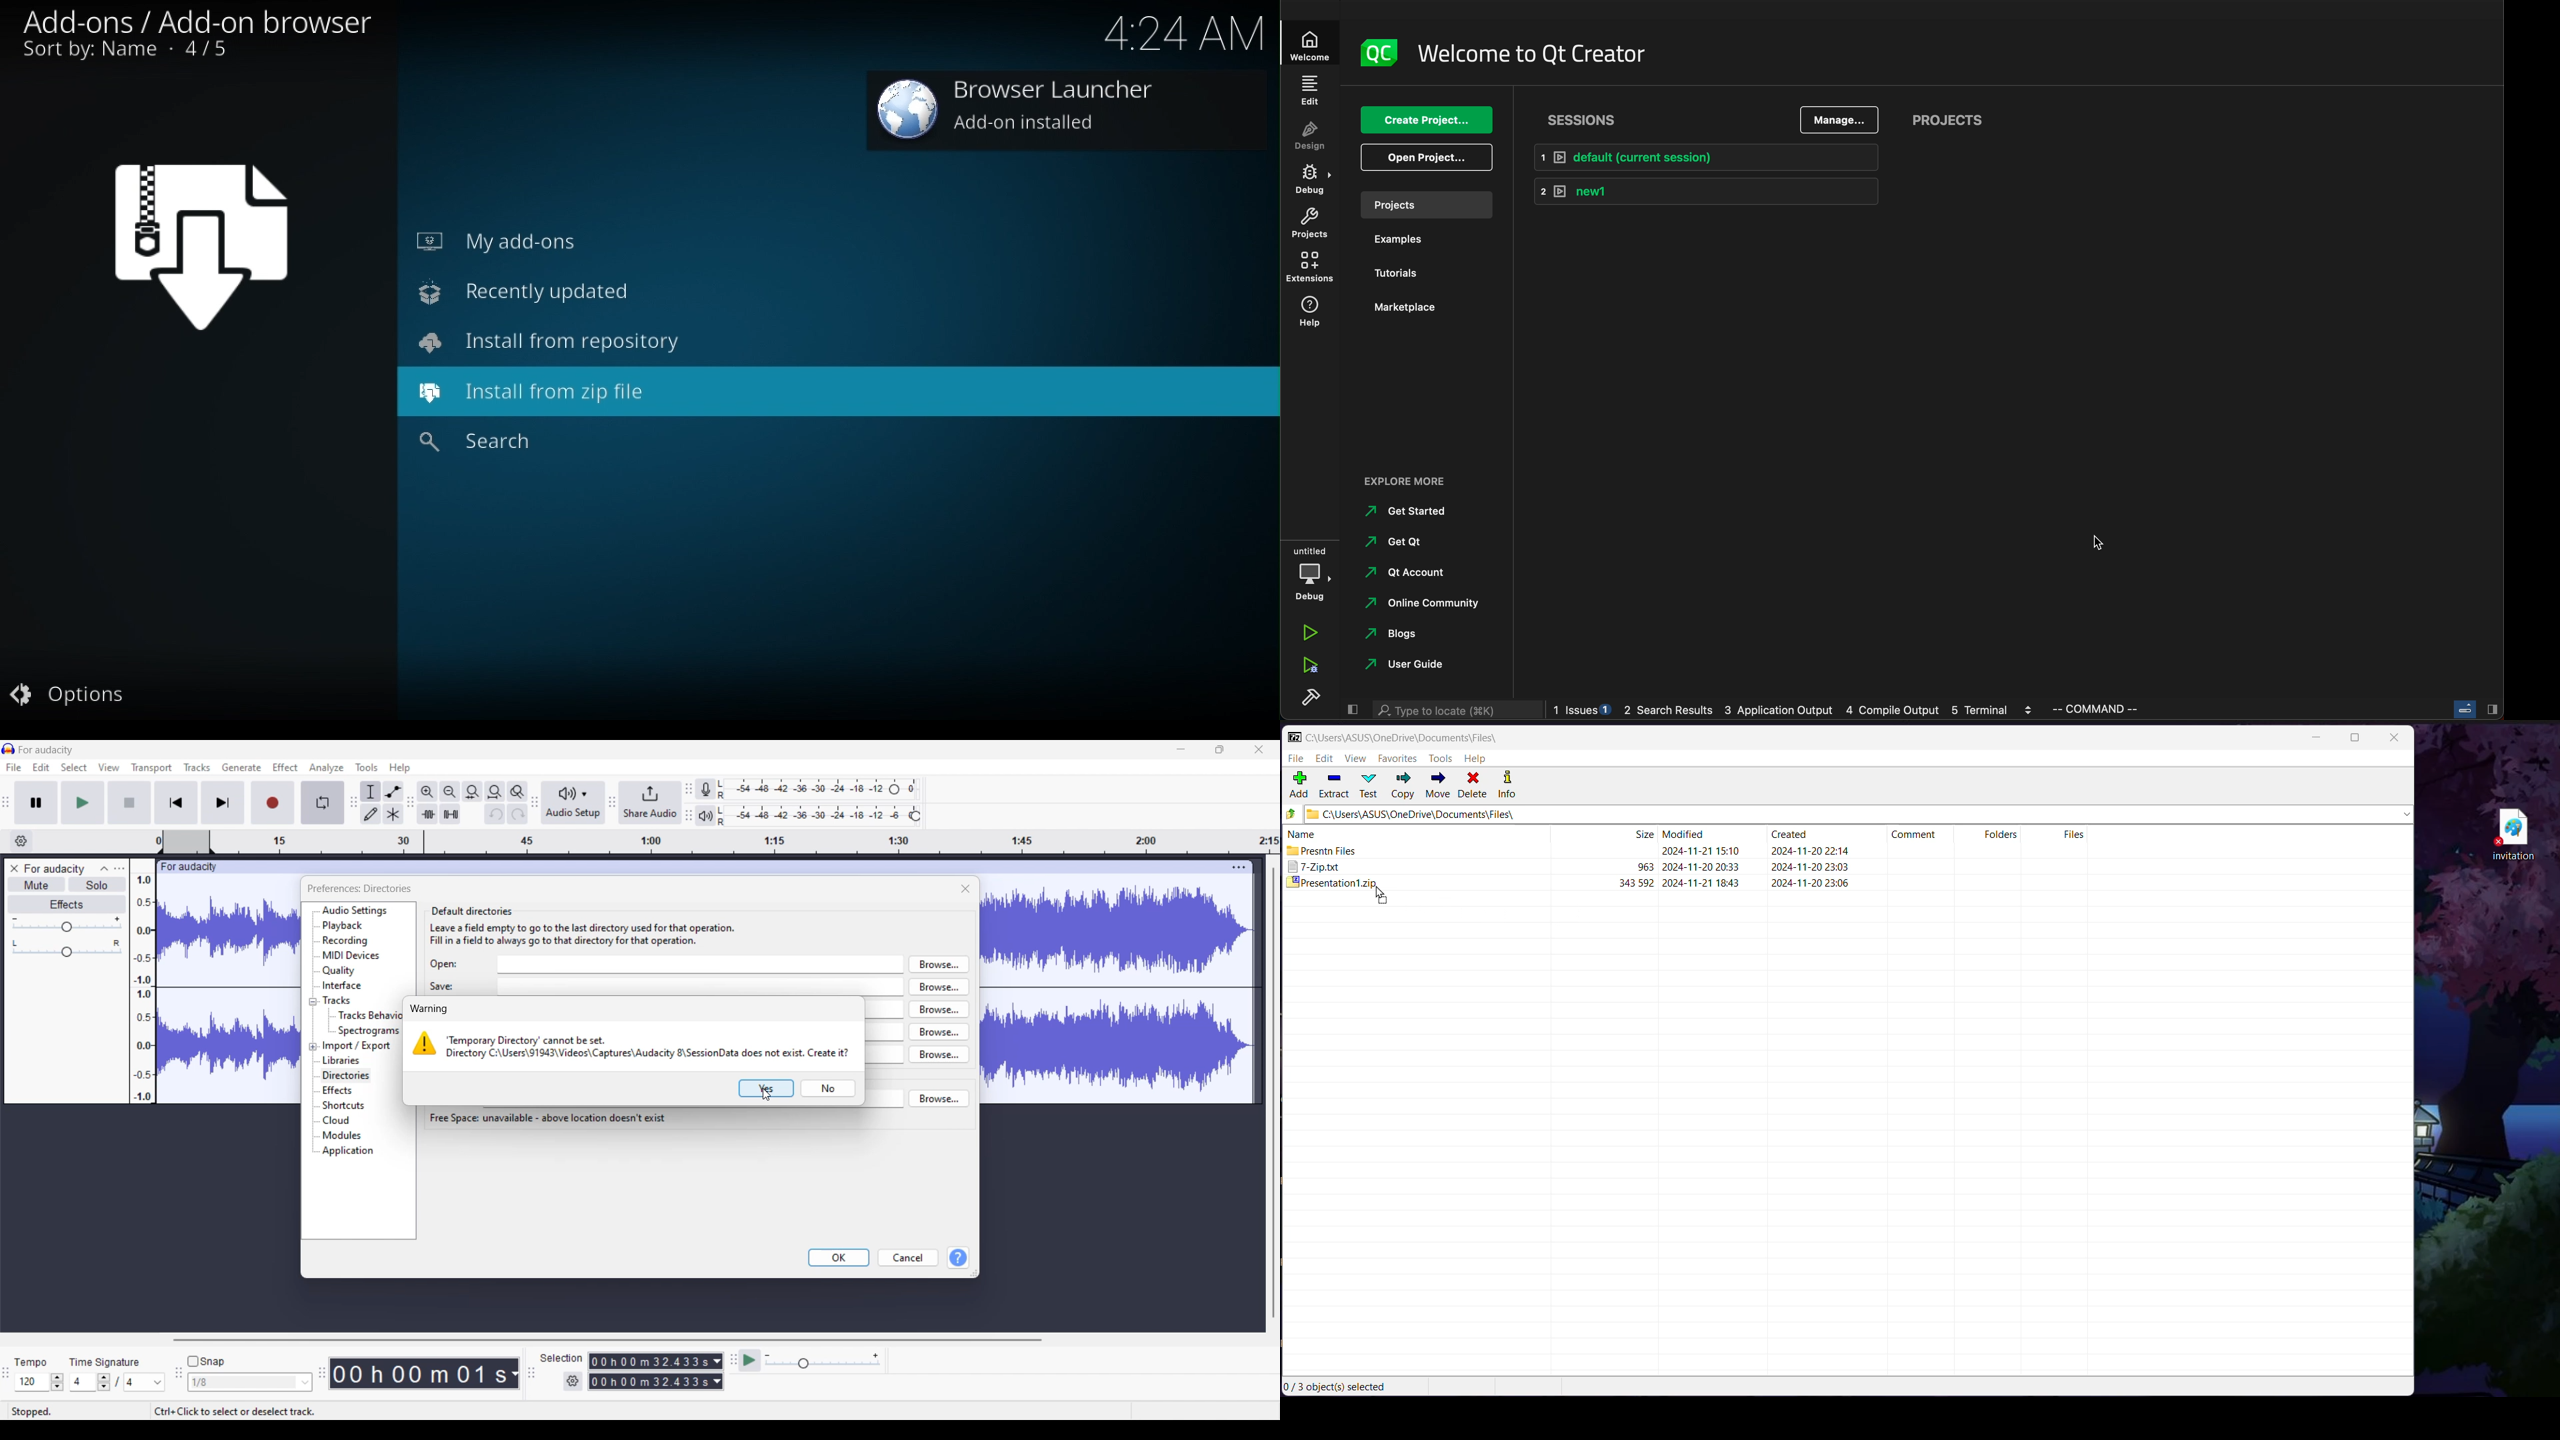  I want to click on Skip/Select to end, so click(223, 803).